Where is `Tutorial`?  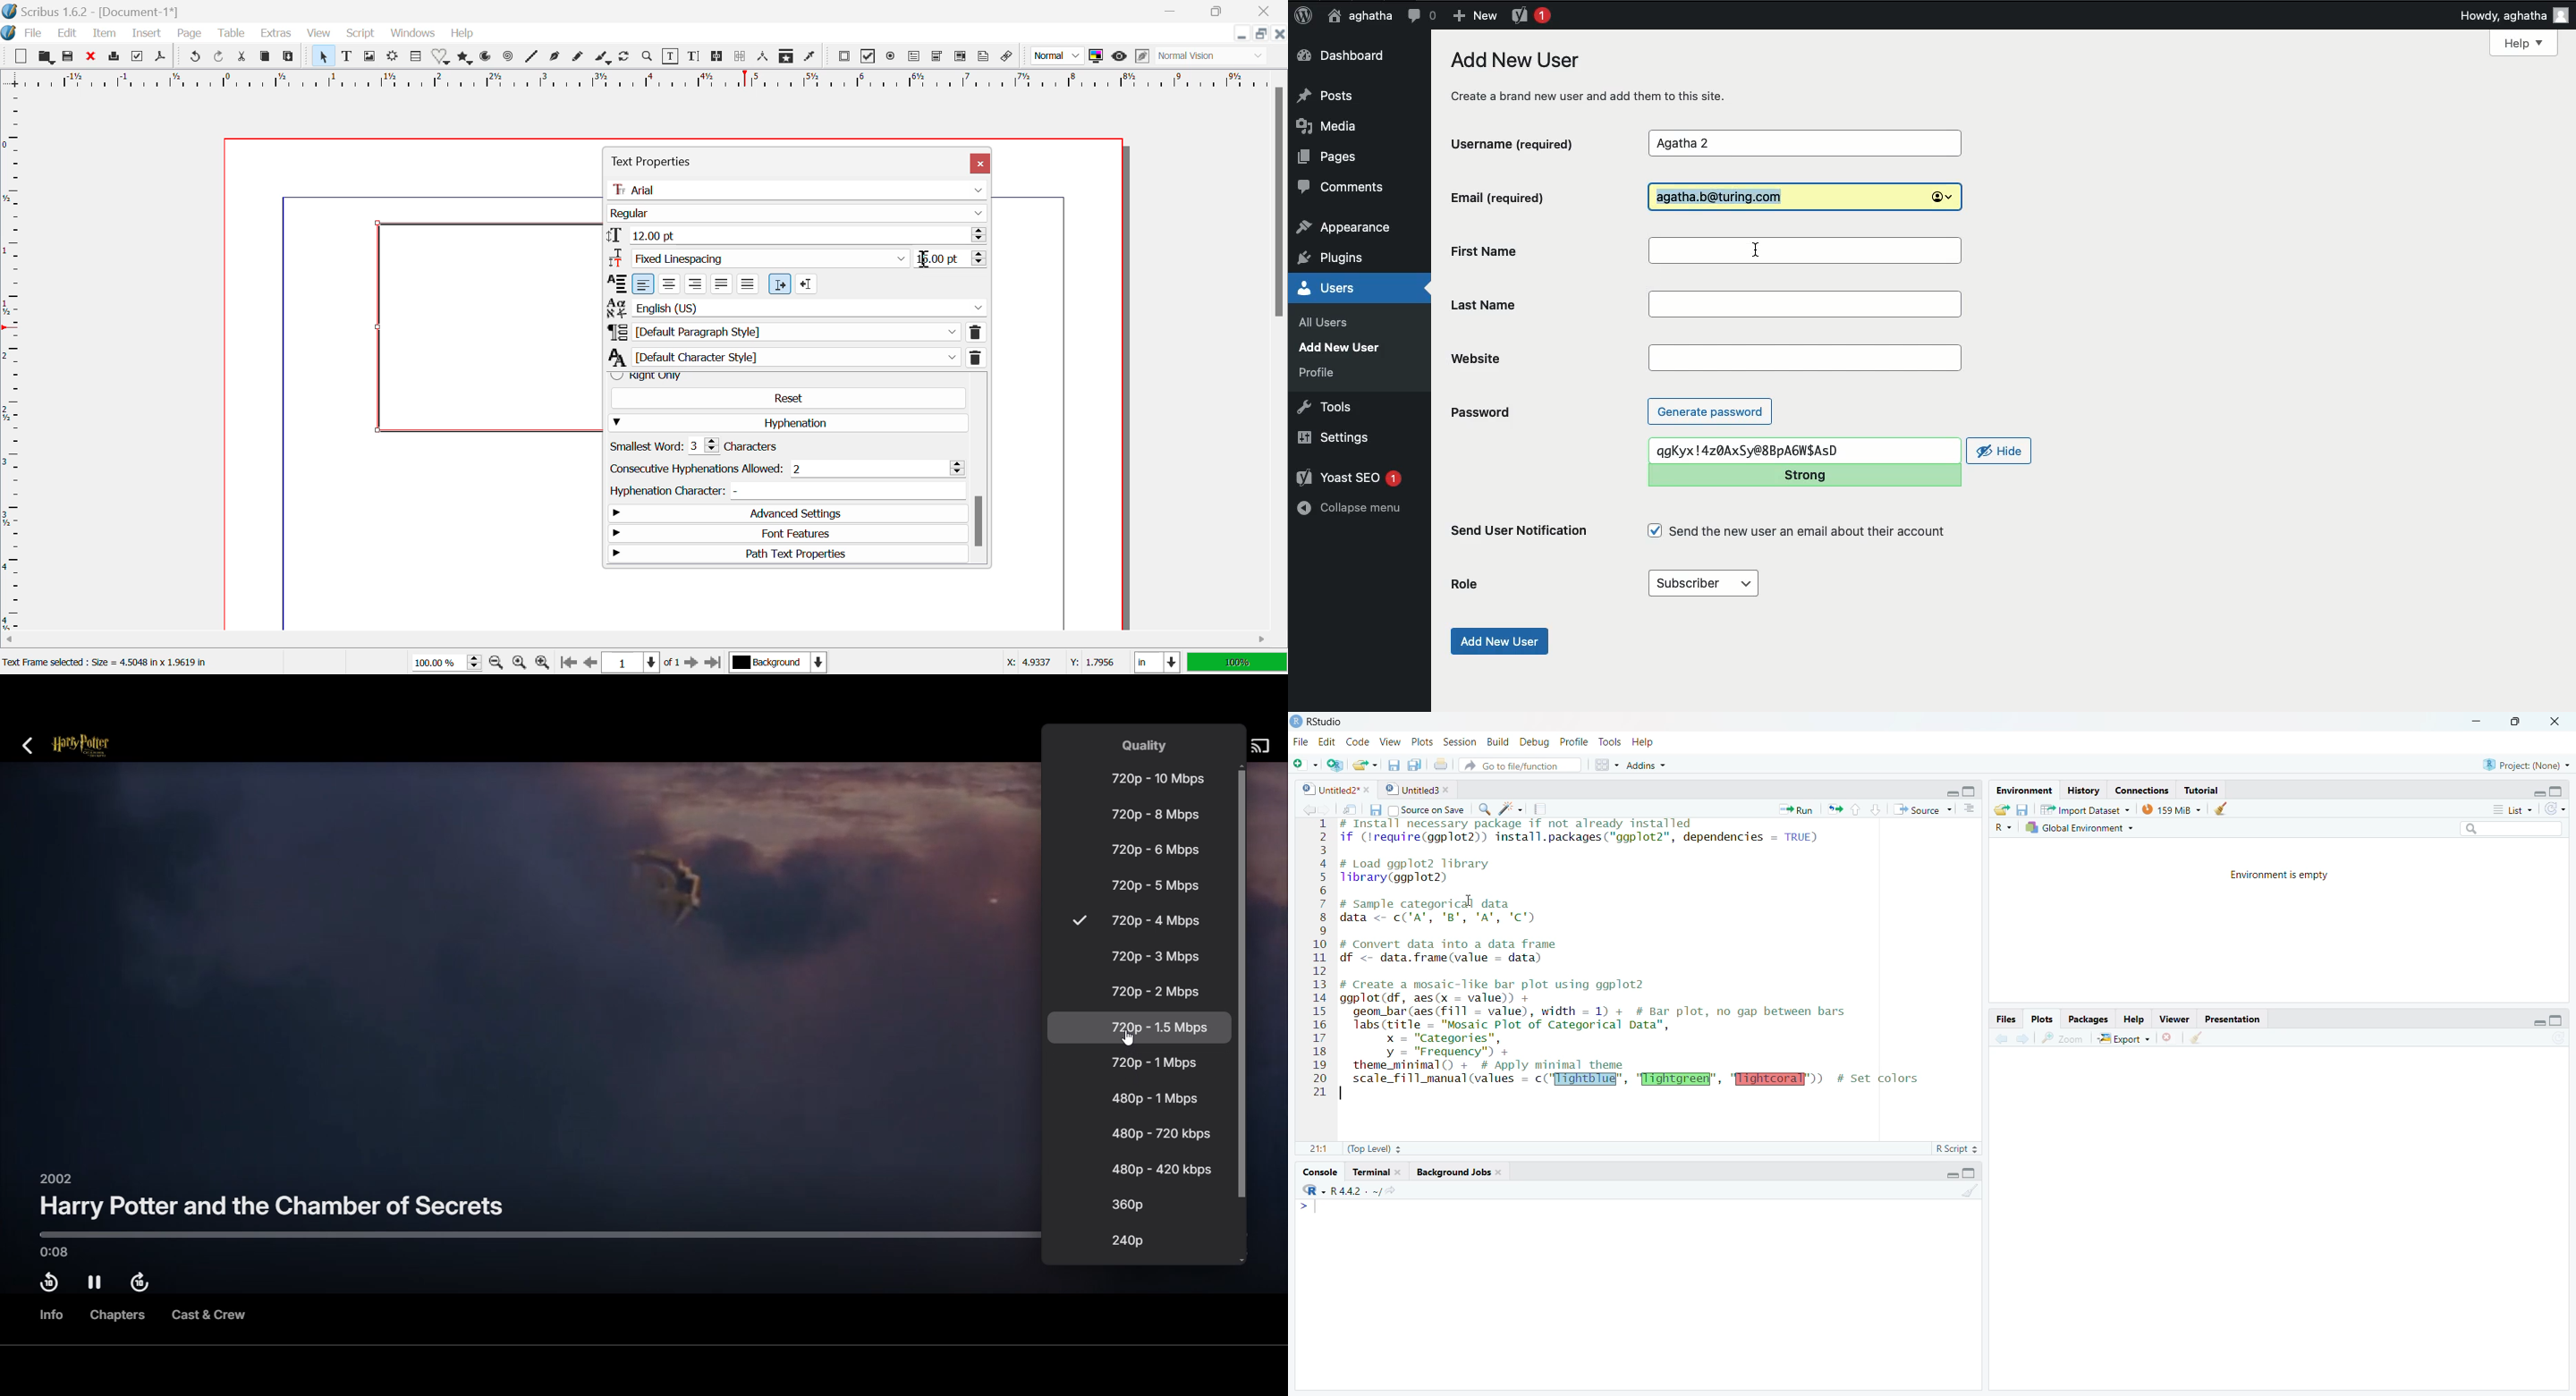
Tutorial is located at coordinates (2200, 790).